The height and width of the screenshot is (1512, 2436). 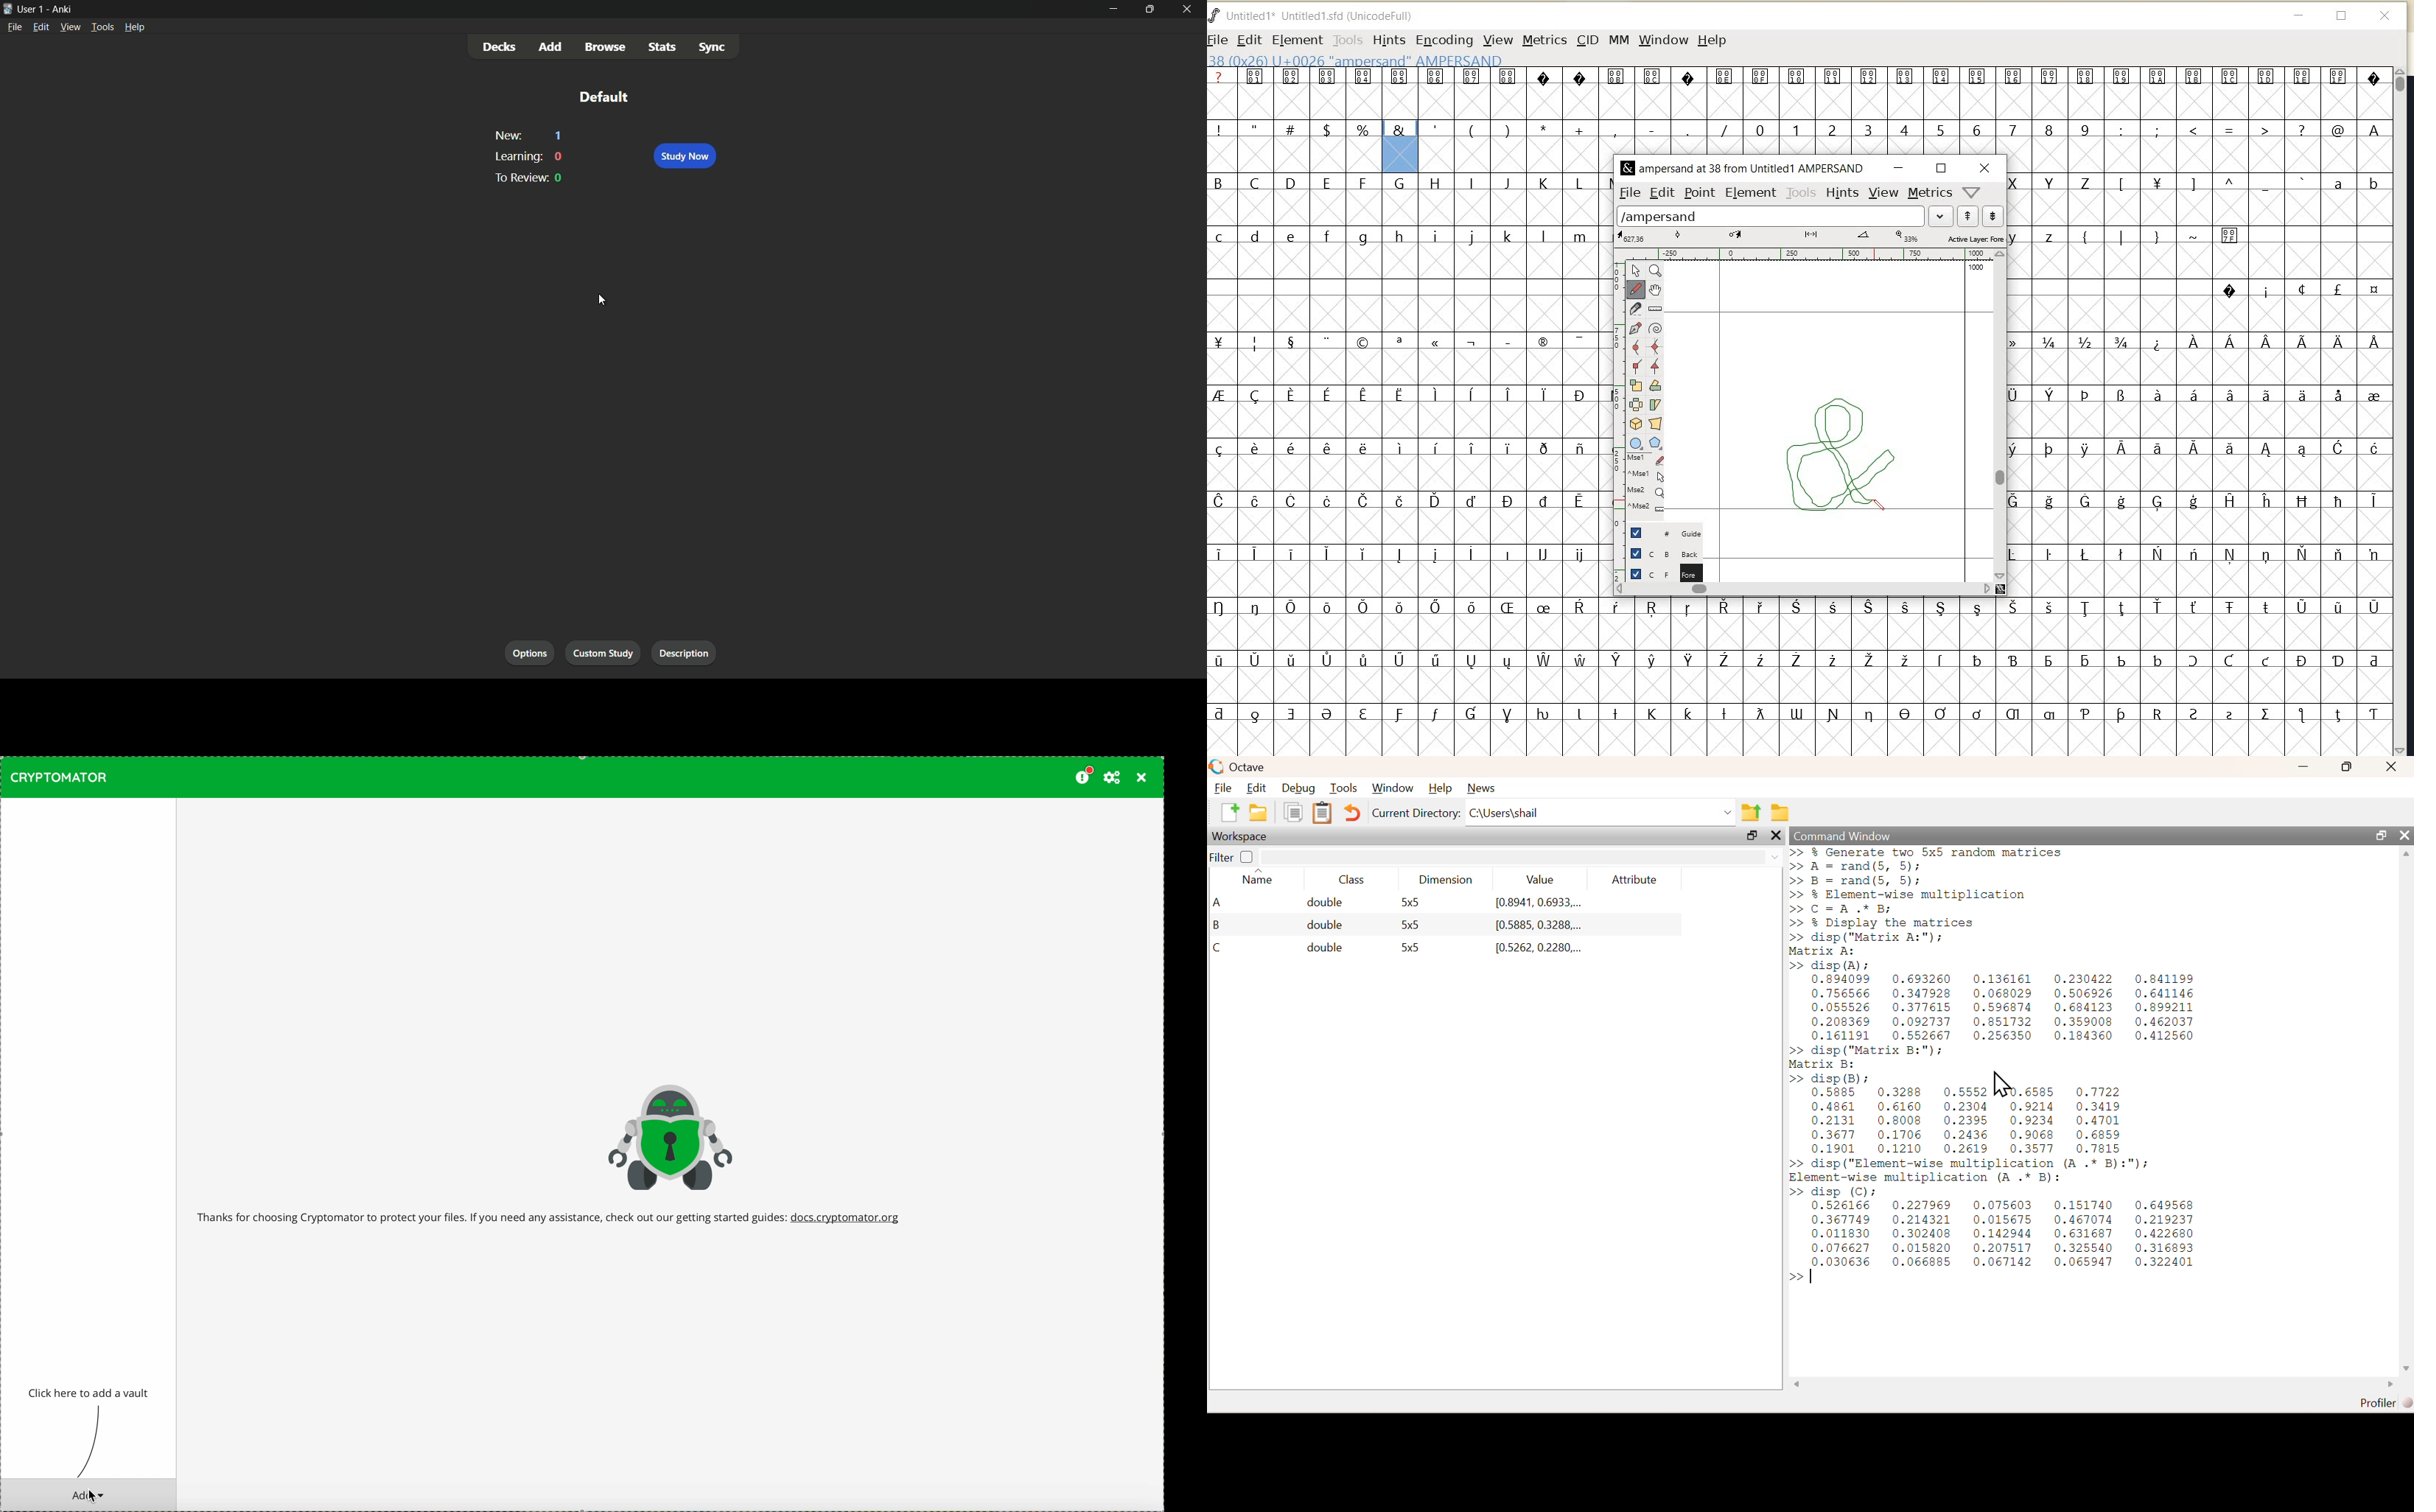 I want to click on Browse directories, so click(x=1780, y=811).